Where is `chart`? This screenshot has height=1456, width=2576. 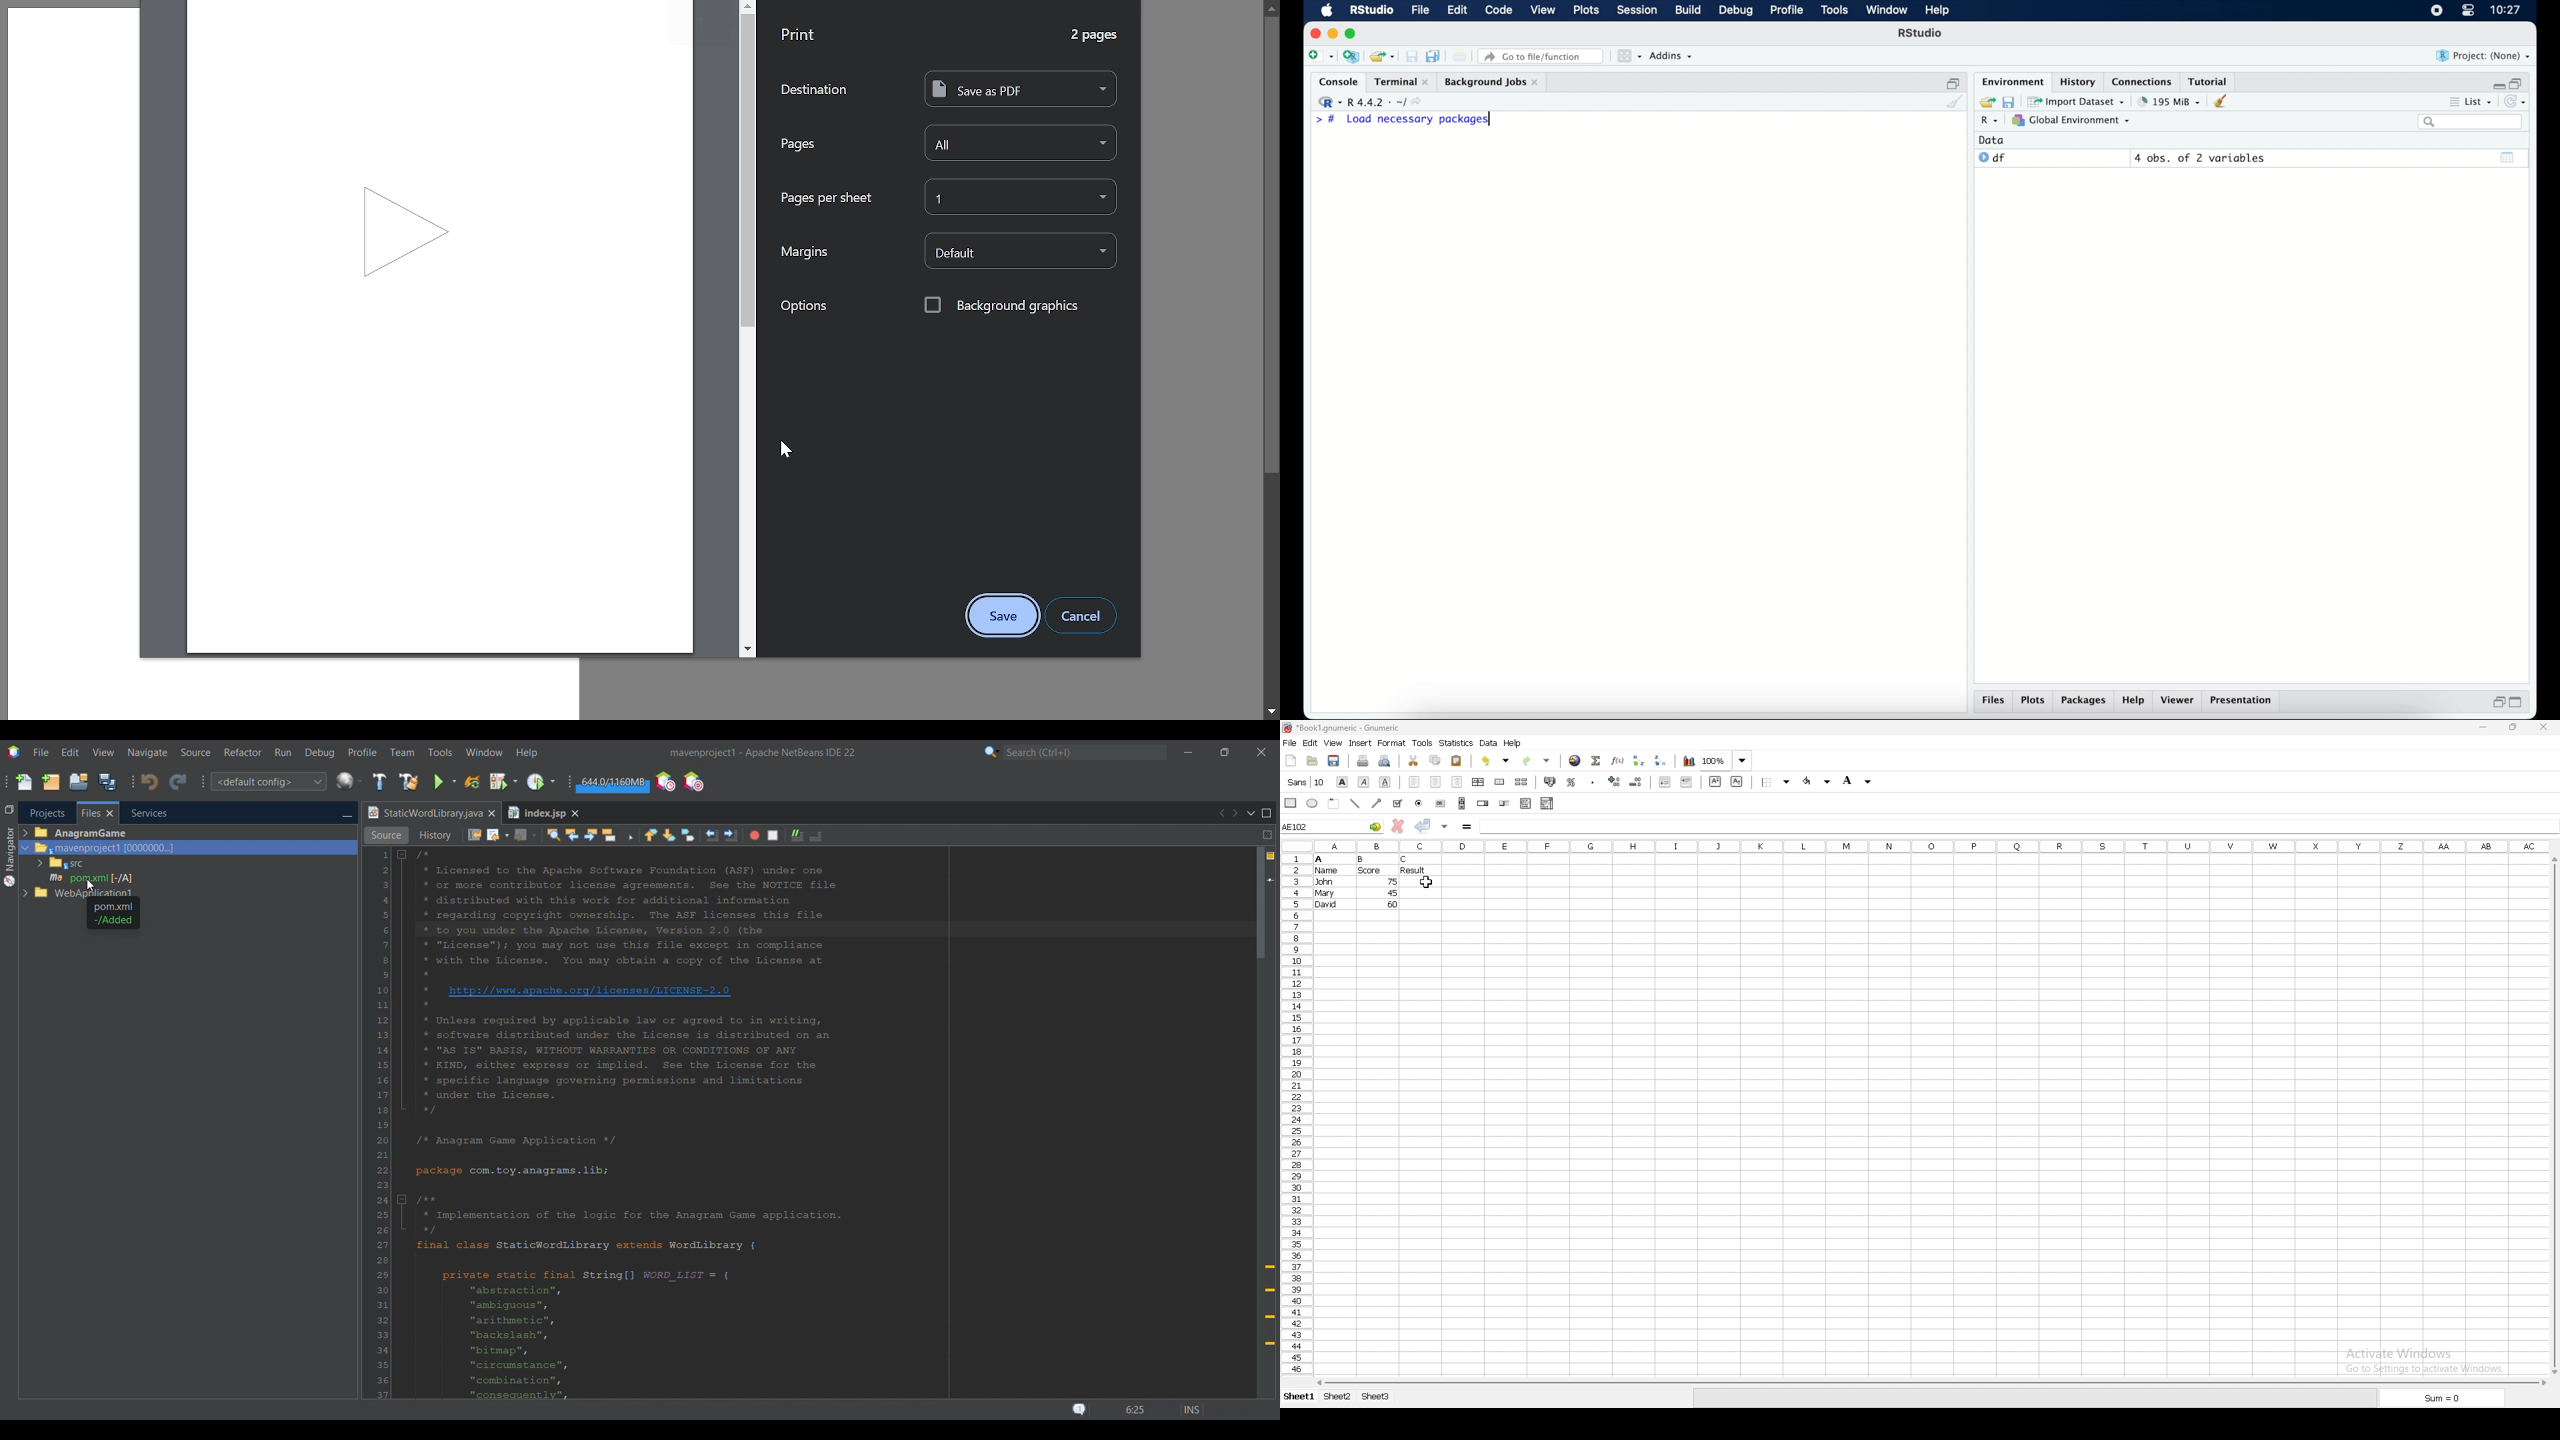 chart is located at coordinates (1689, 761).